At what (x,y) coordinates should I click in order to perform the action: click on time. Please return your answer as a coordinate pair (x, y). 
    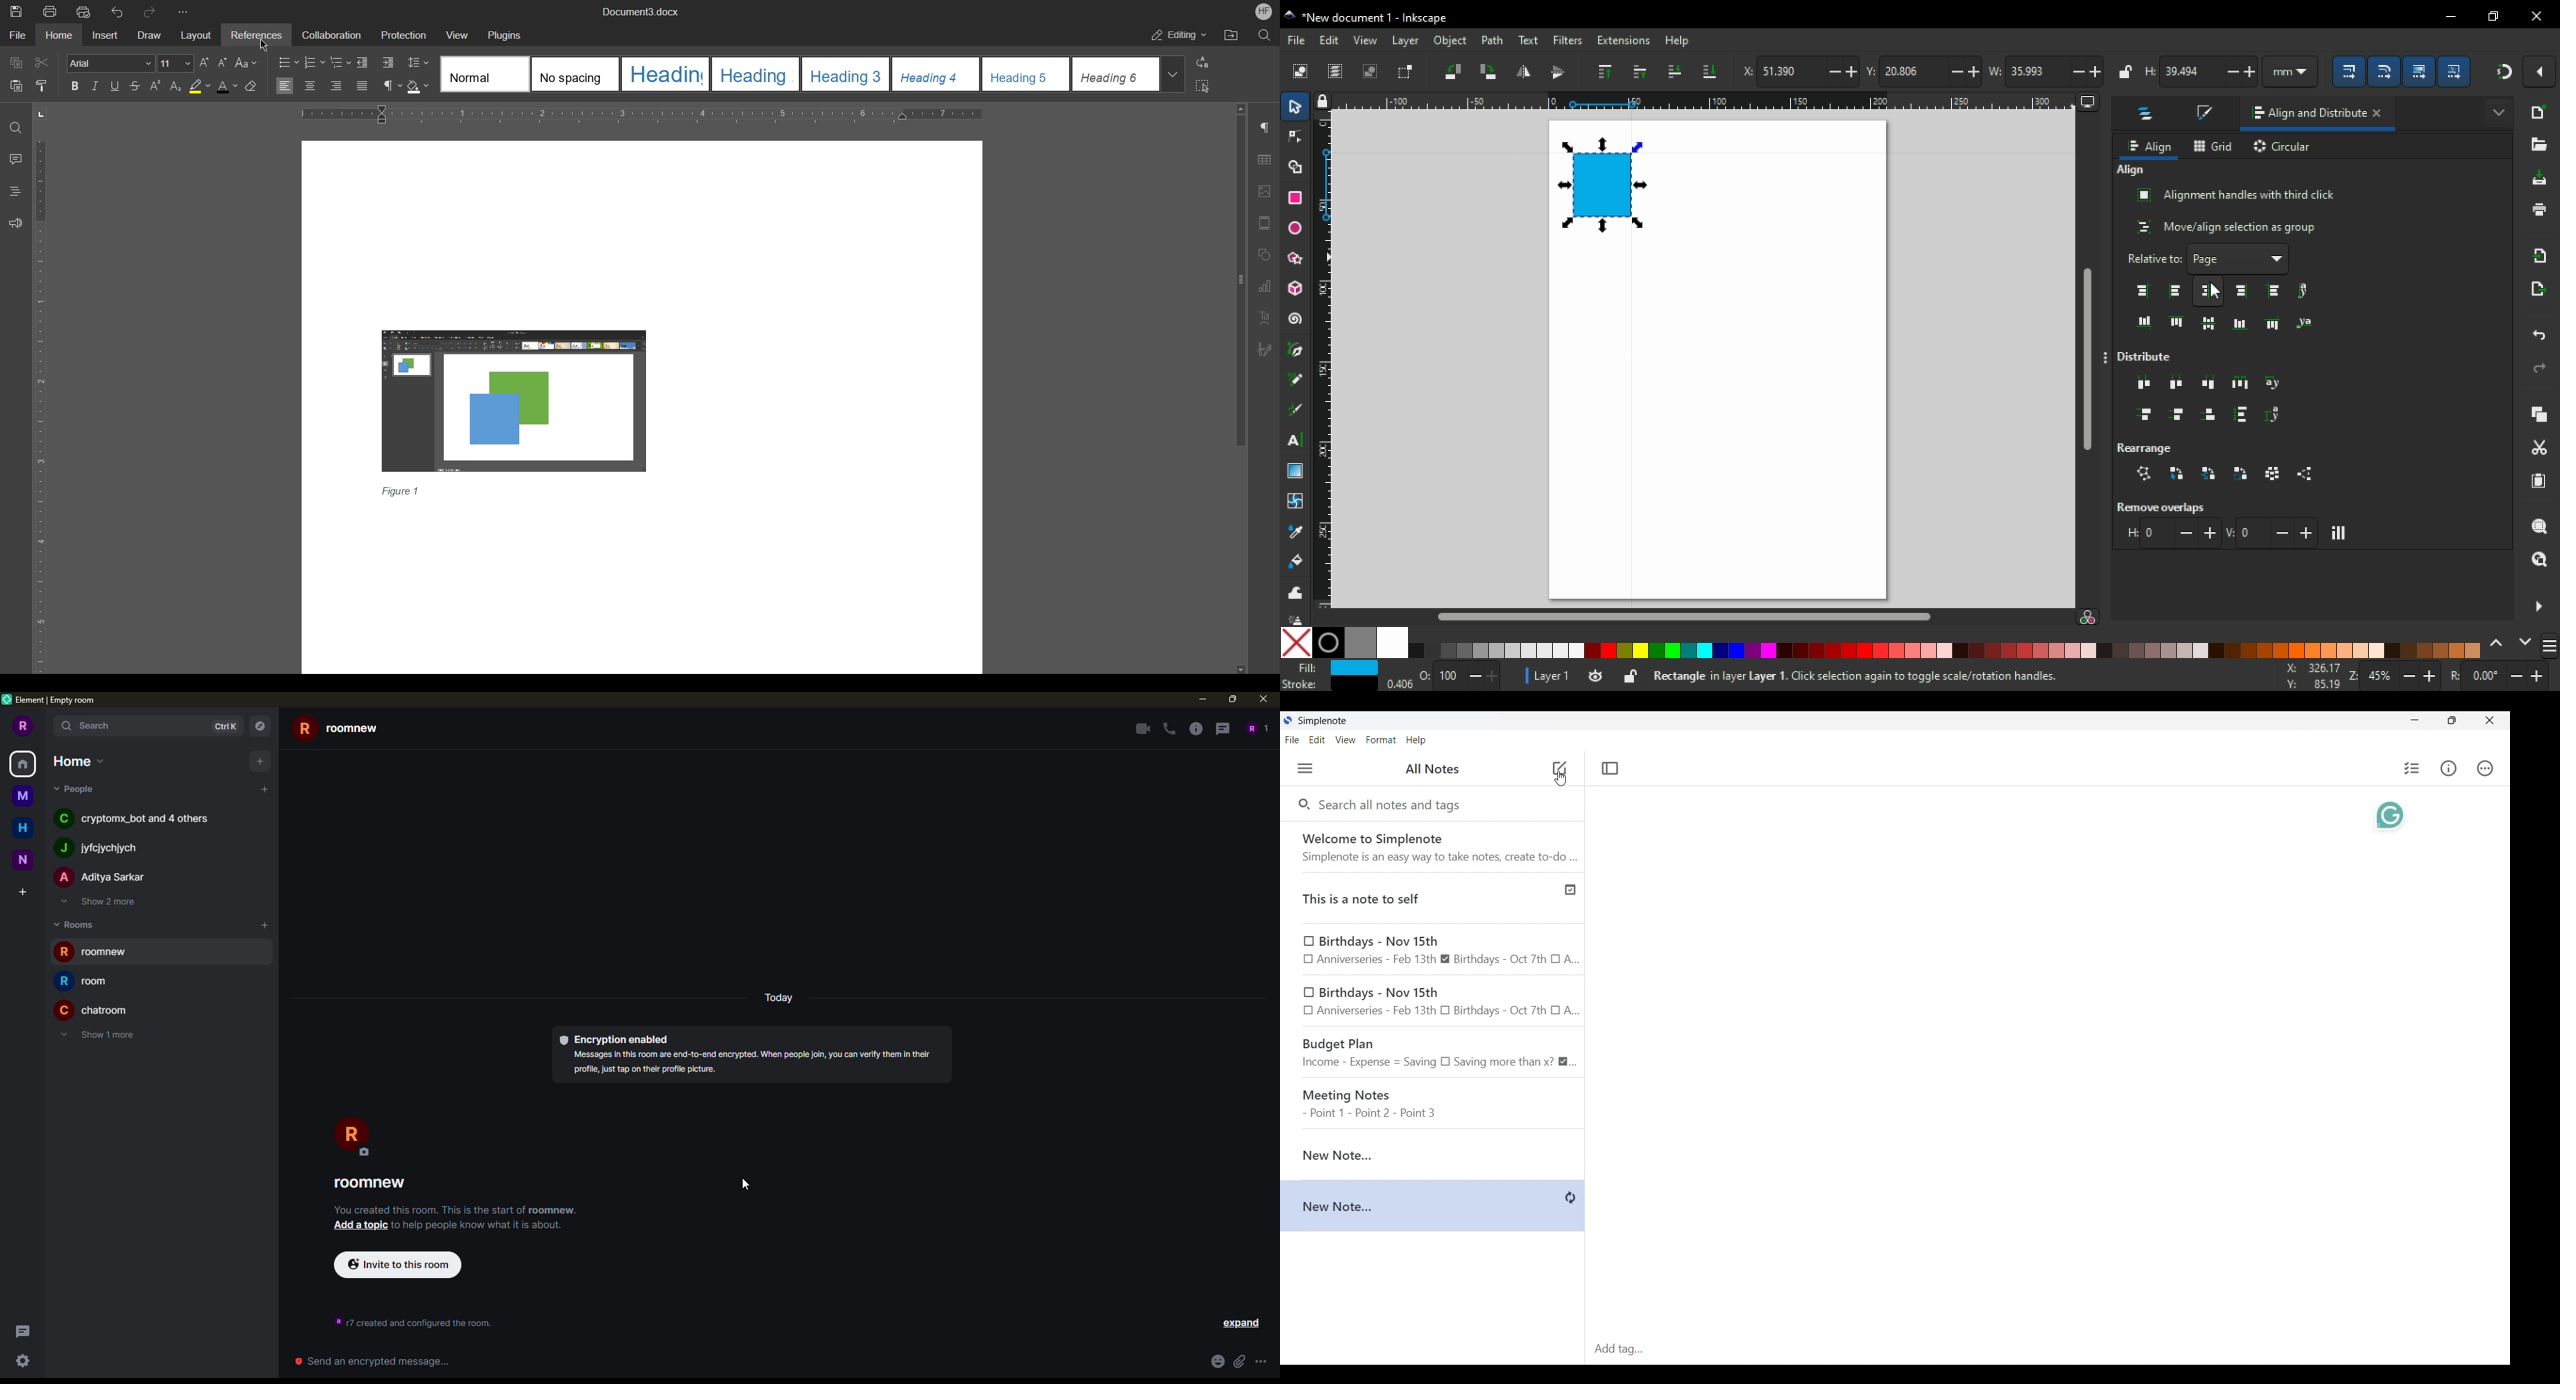
    Looking at the image, I should click on (305, 1321).